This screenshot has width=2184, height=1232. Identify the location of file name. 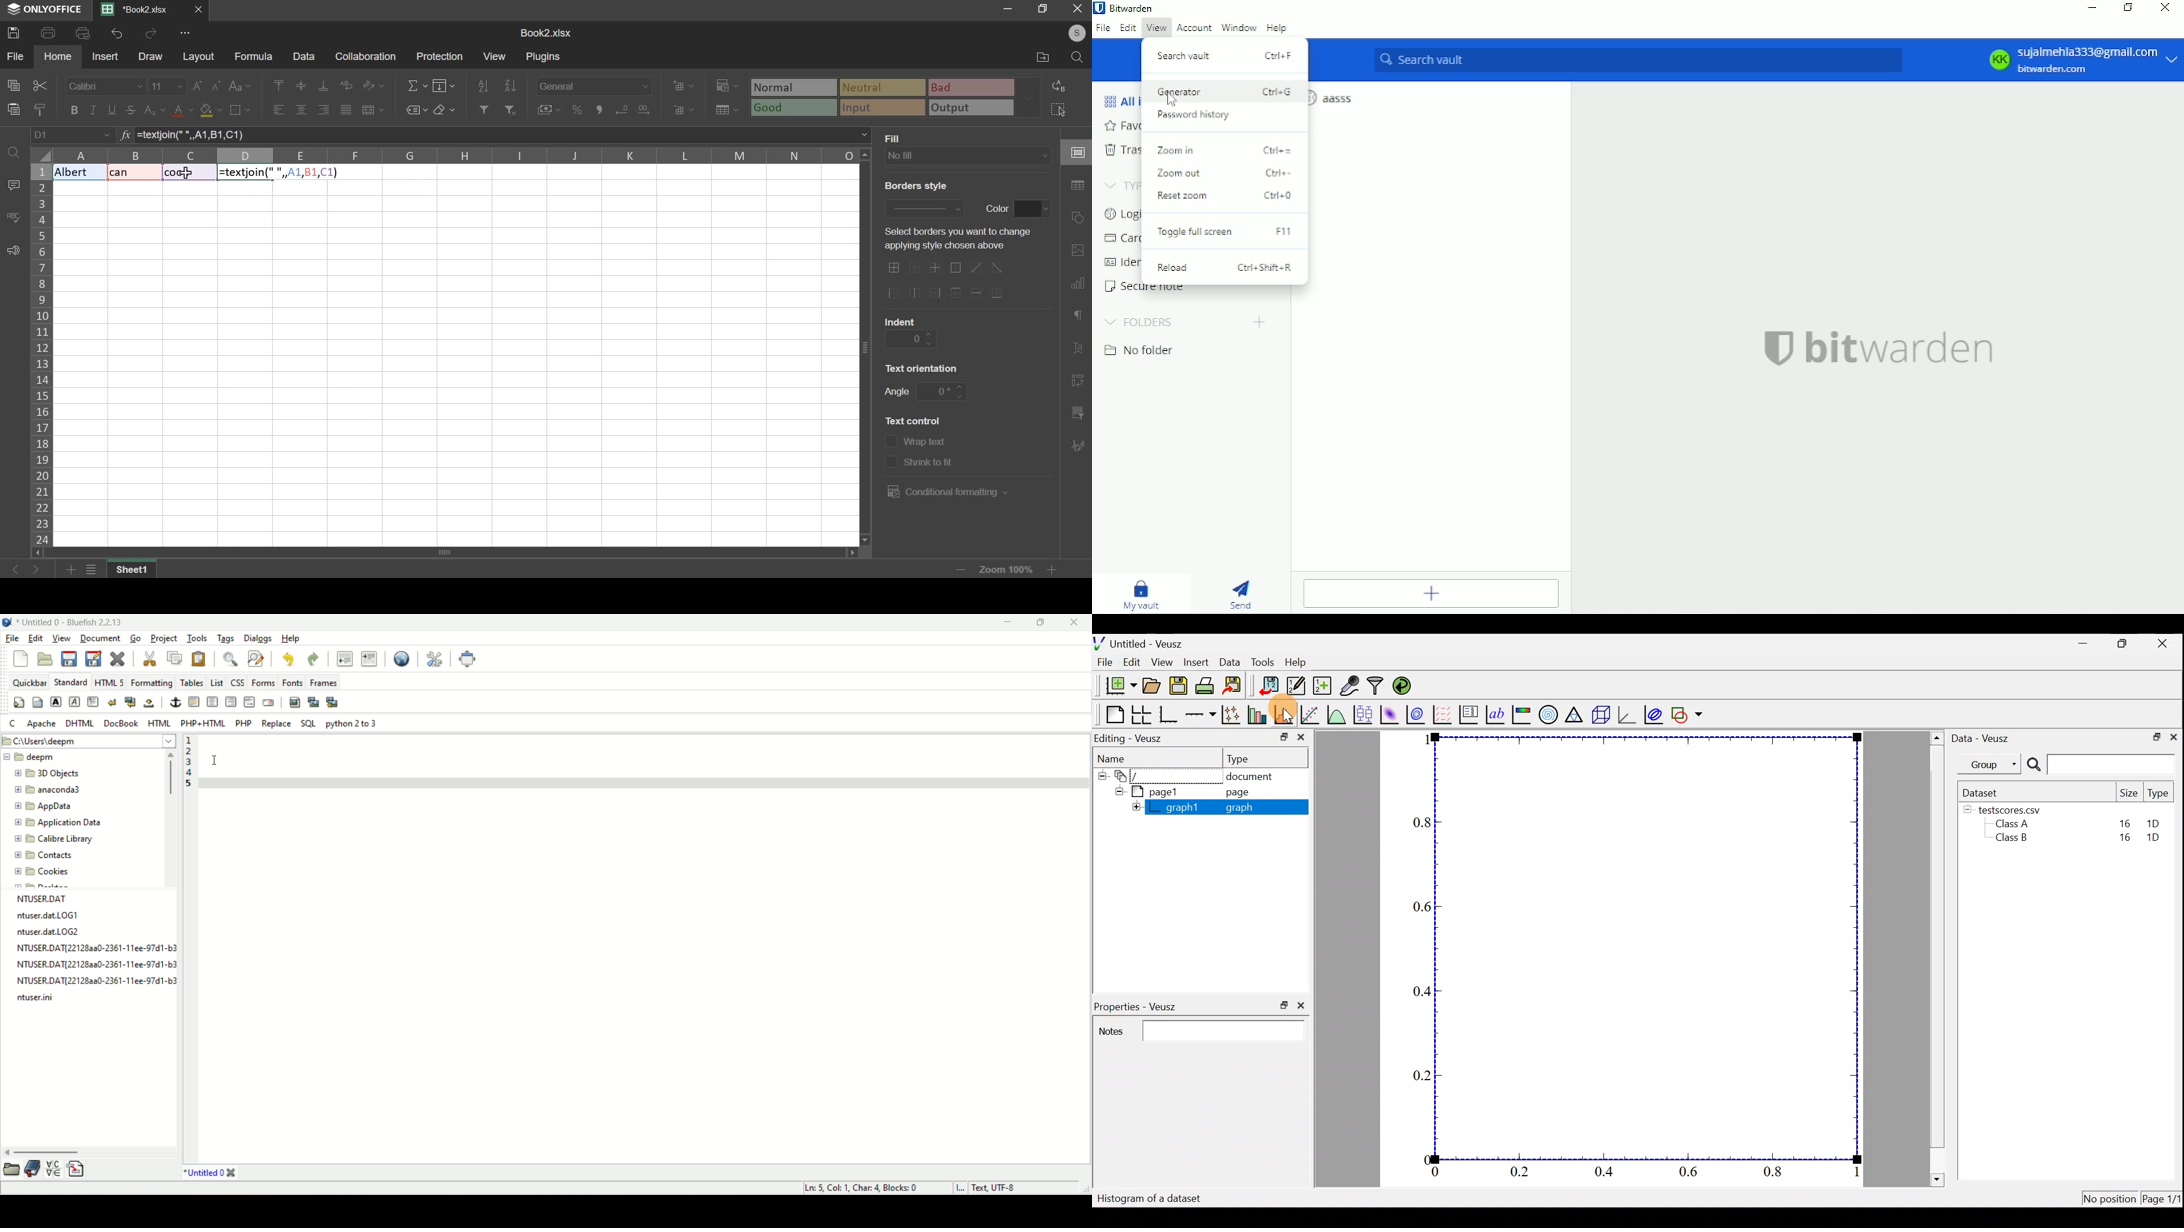
(98, 965).